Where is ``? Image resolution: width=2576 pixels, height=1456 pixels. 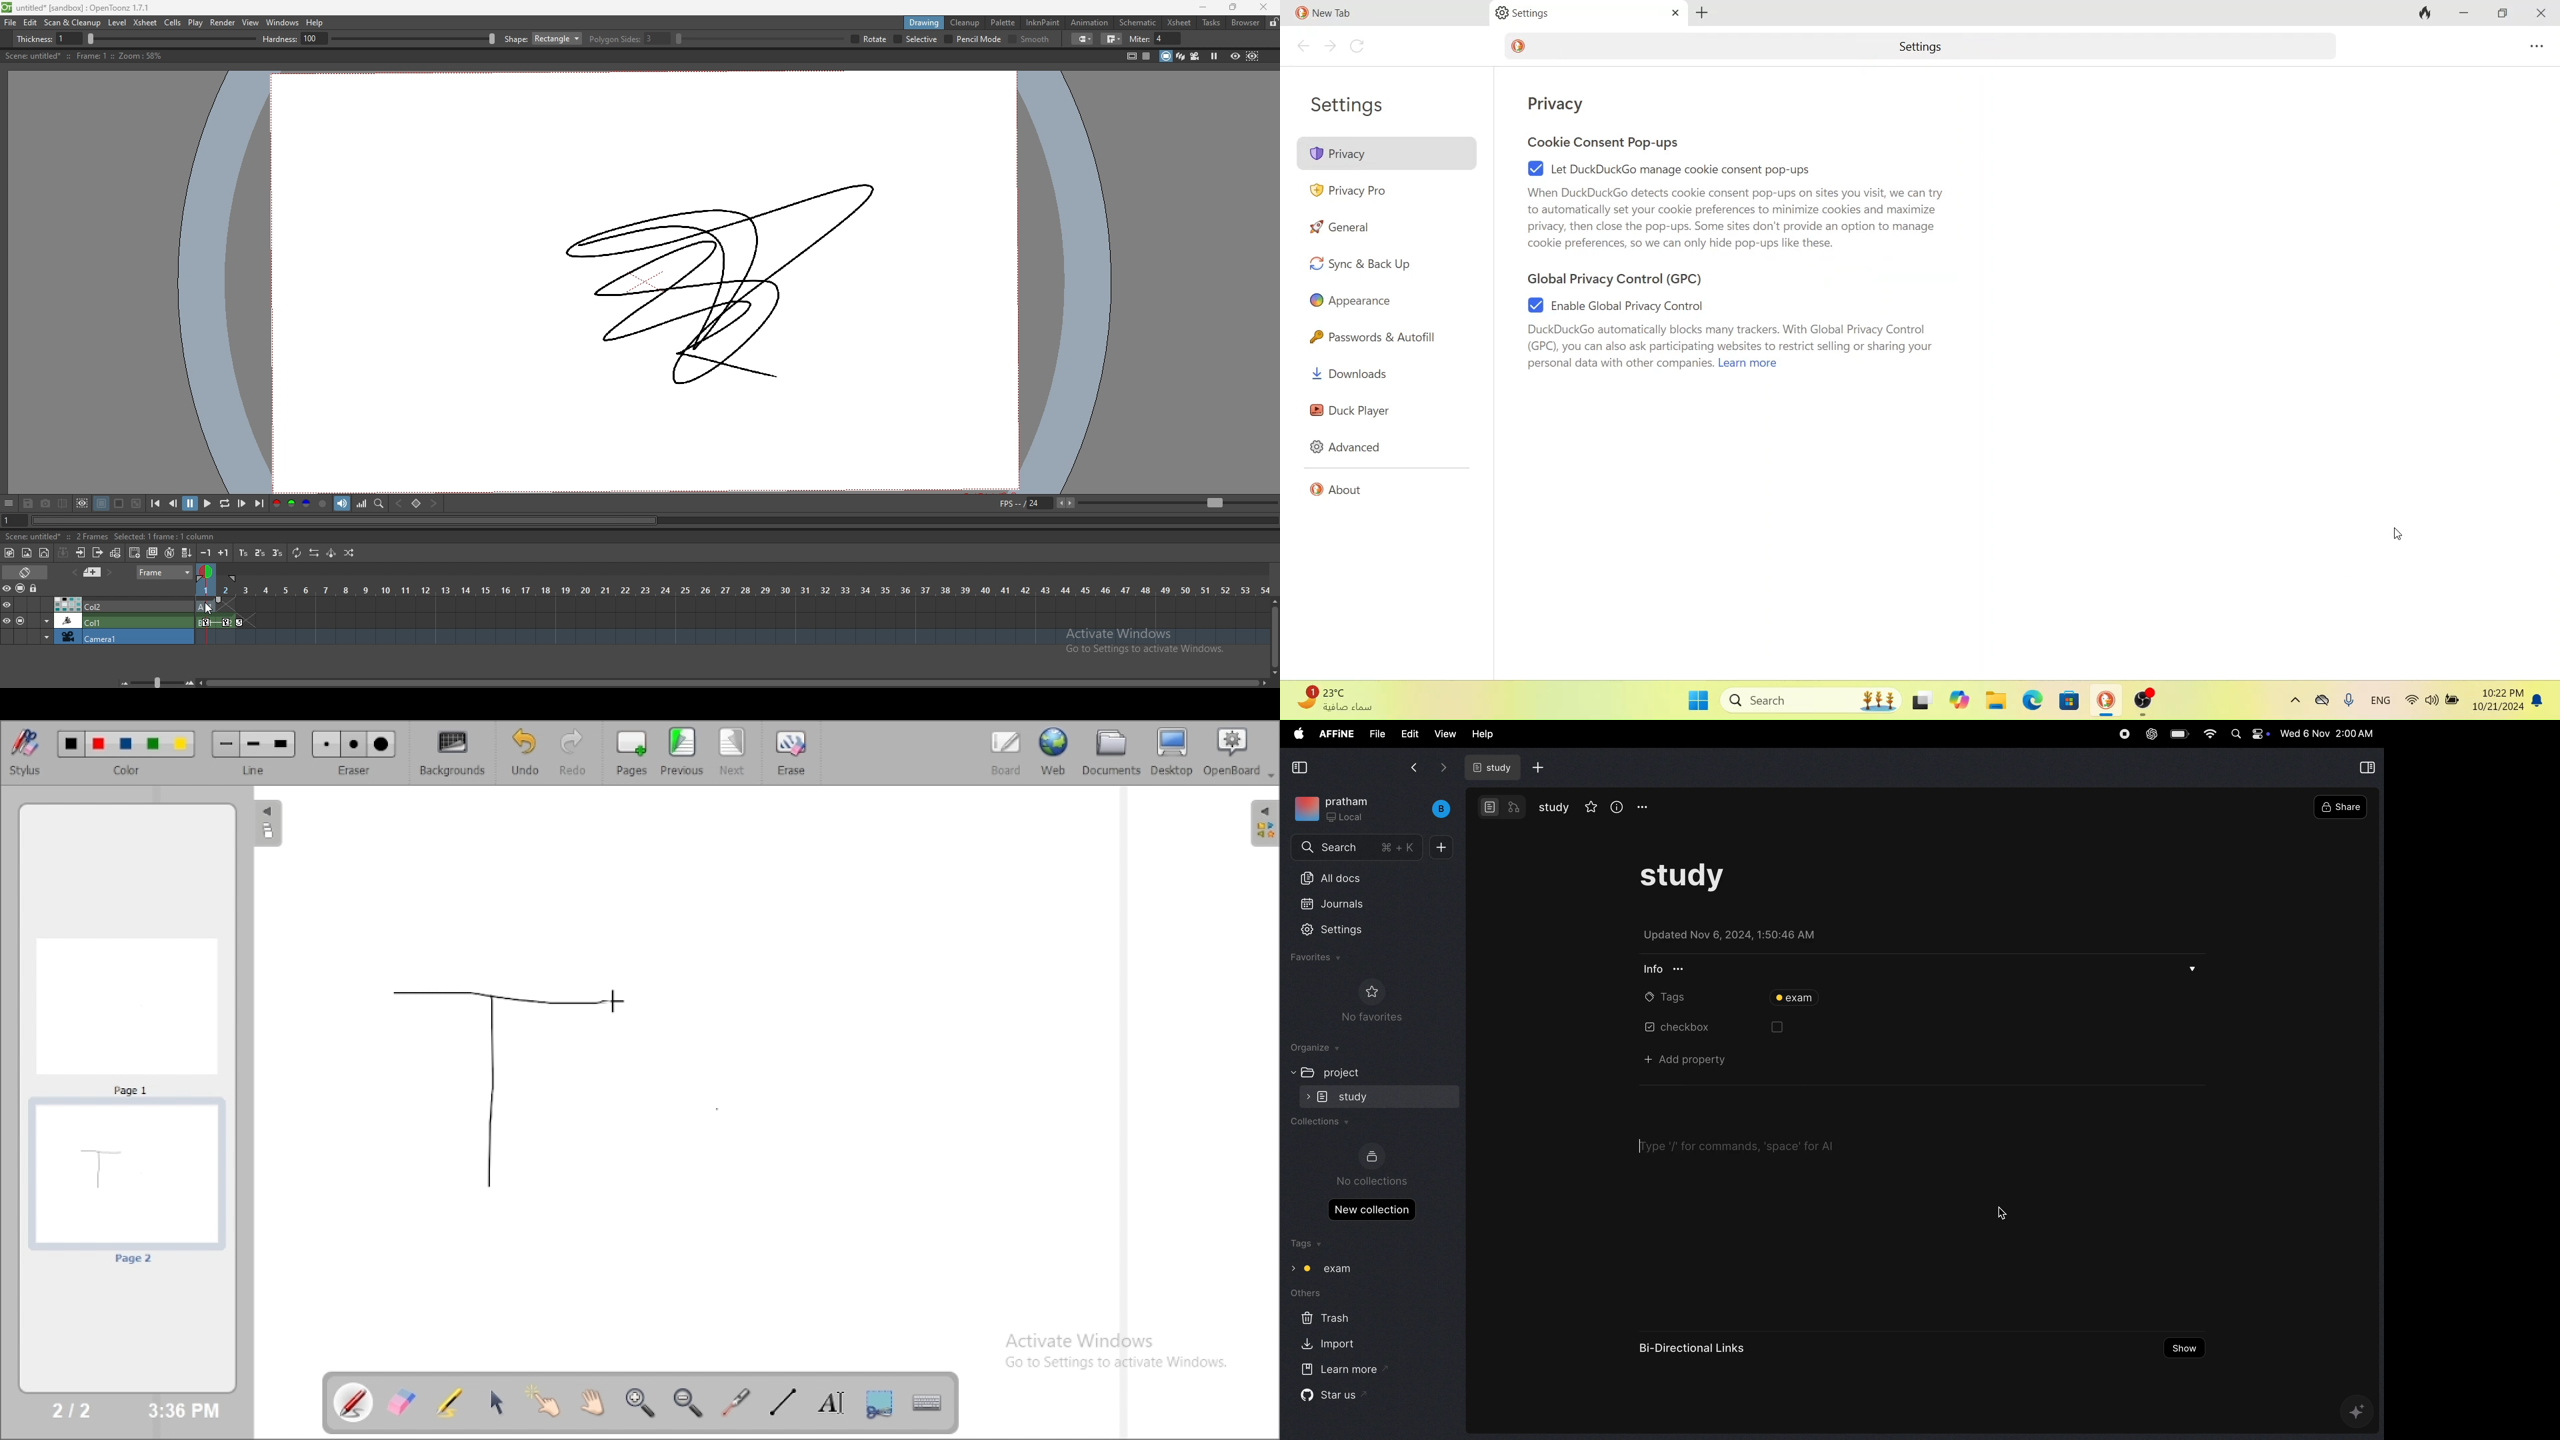
 is located at coordinates (2426, 15).